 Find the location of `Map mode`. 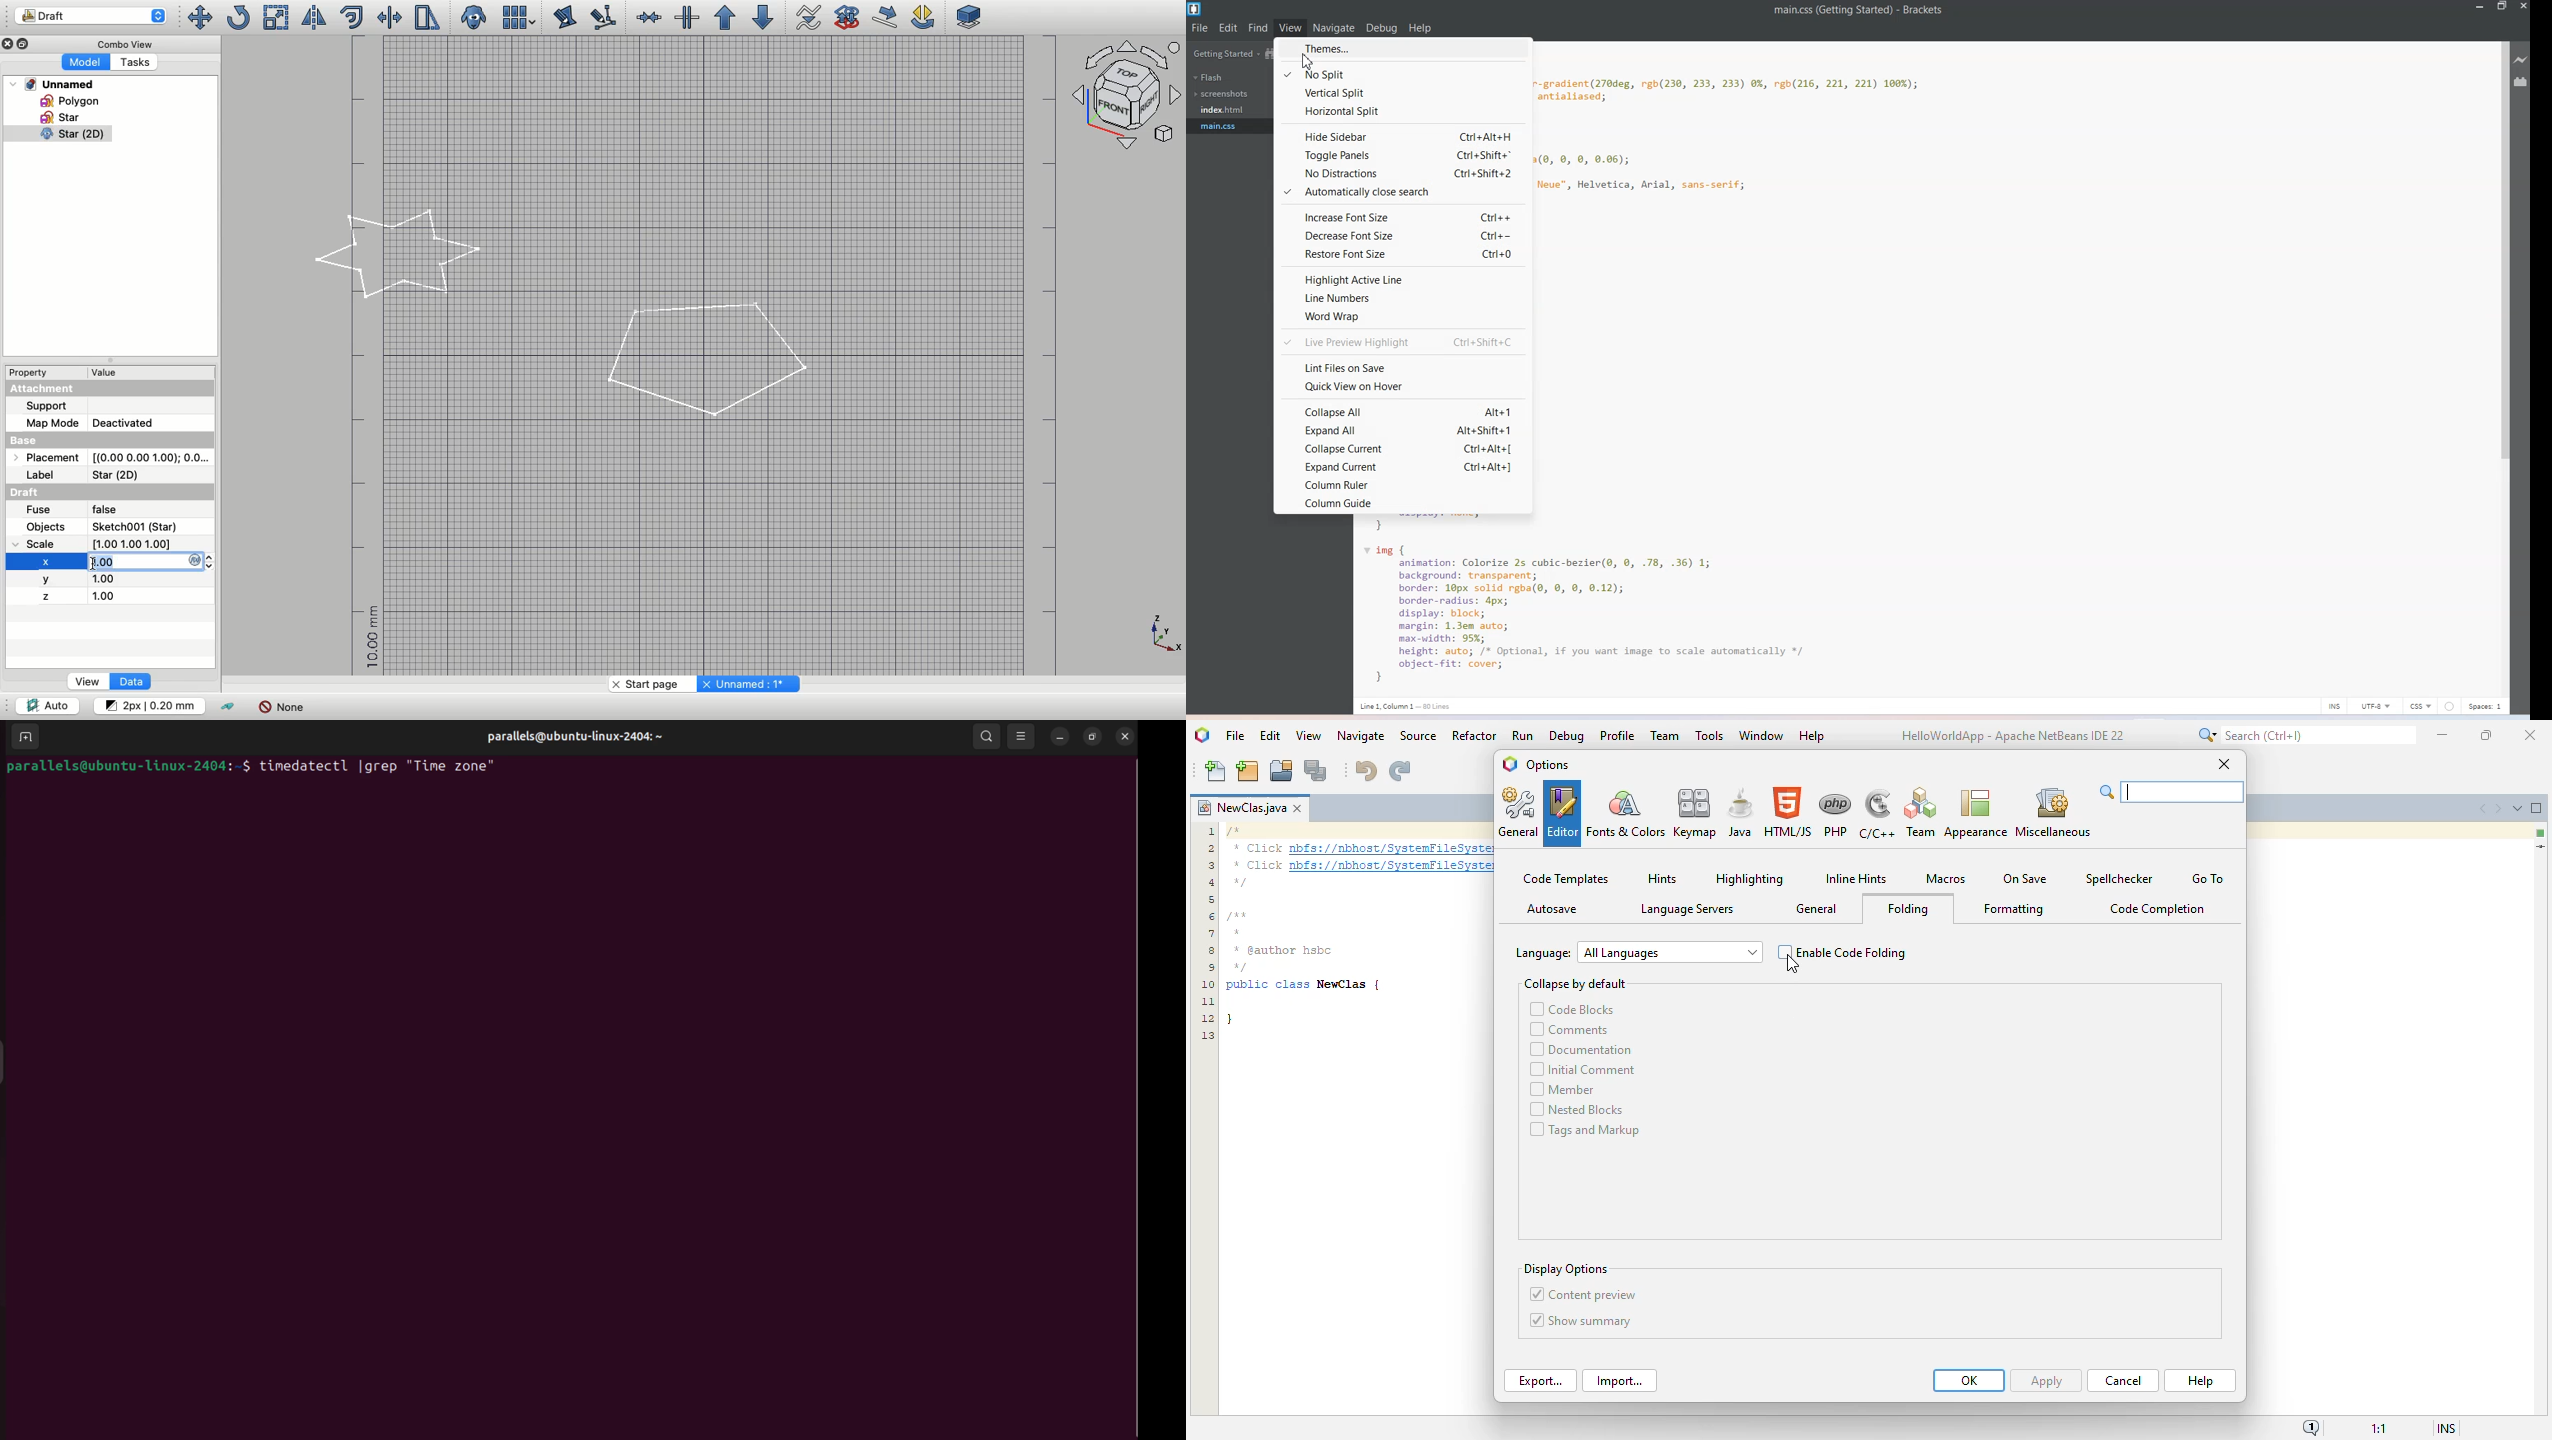

Map mode is located at coordinates (52, 423).